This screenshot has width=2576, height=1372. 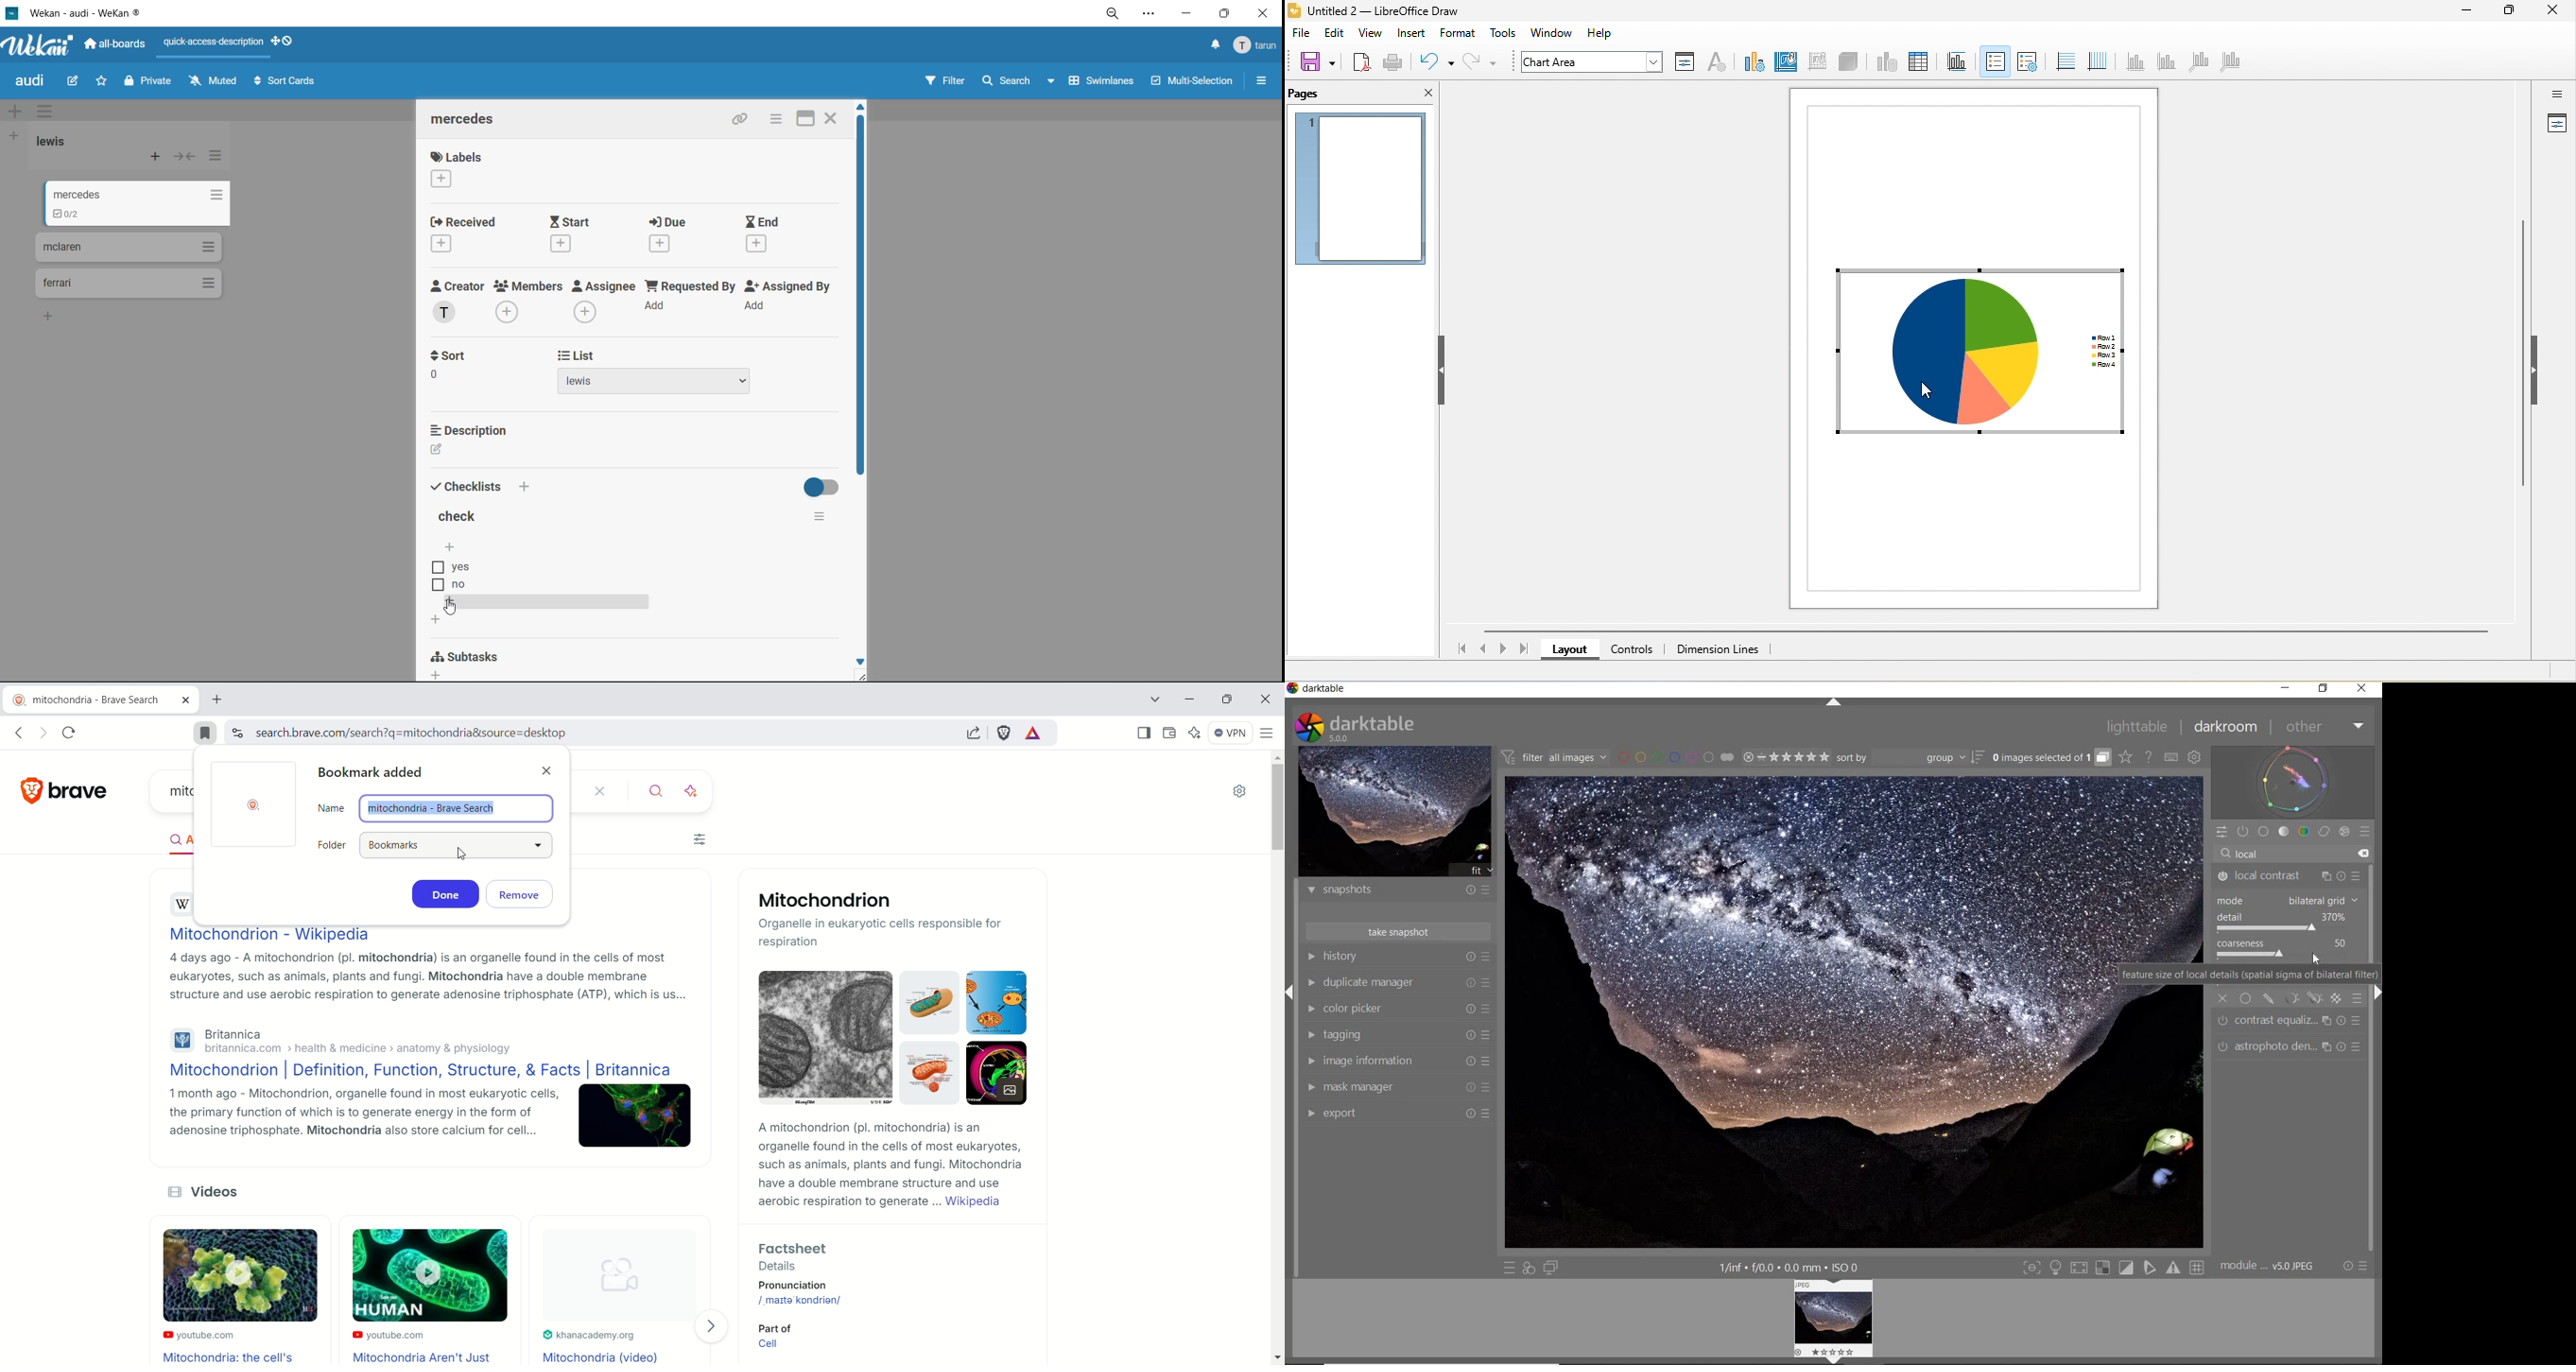 I want to click on hide right menu • shift +ctrl+r, so click(x=2376, y=994).